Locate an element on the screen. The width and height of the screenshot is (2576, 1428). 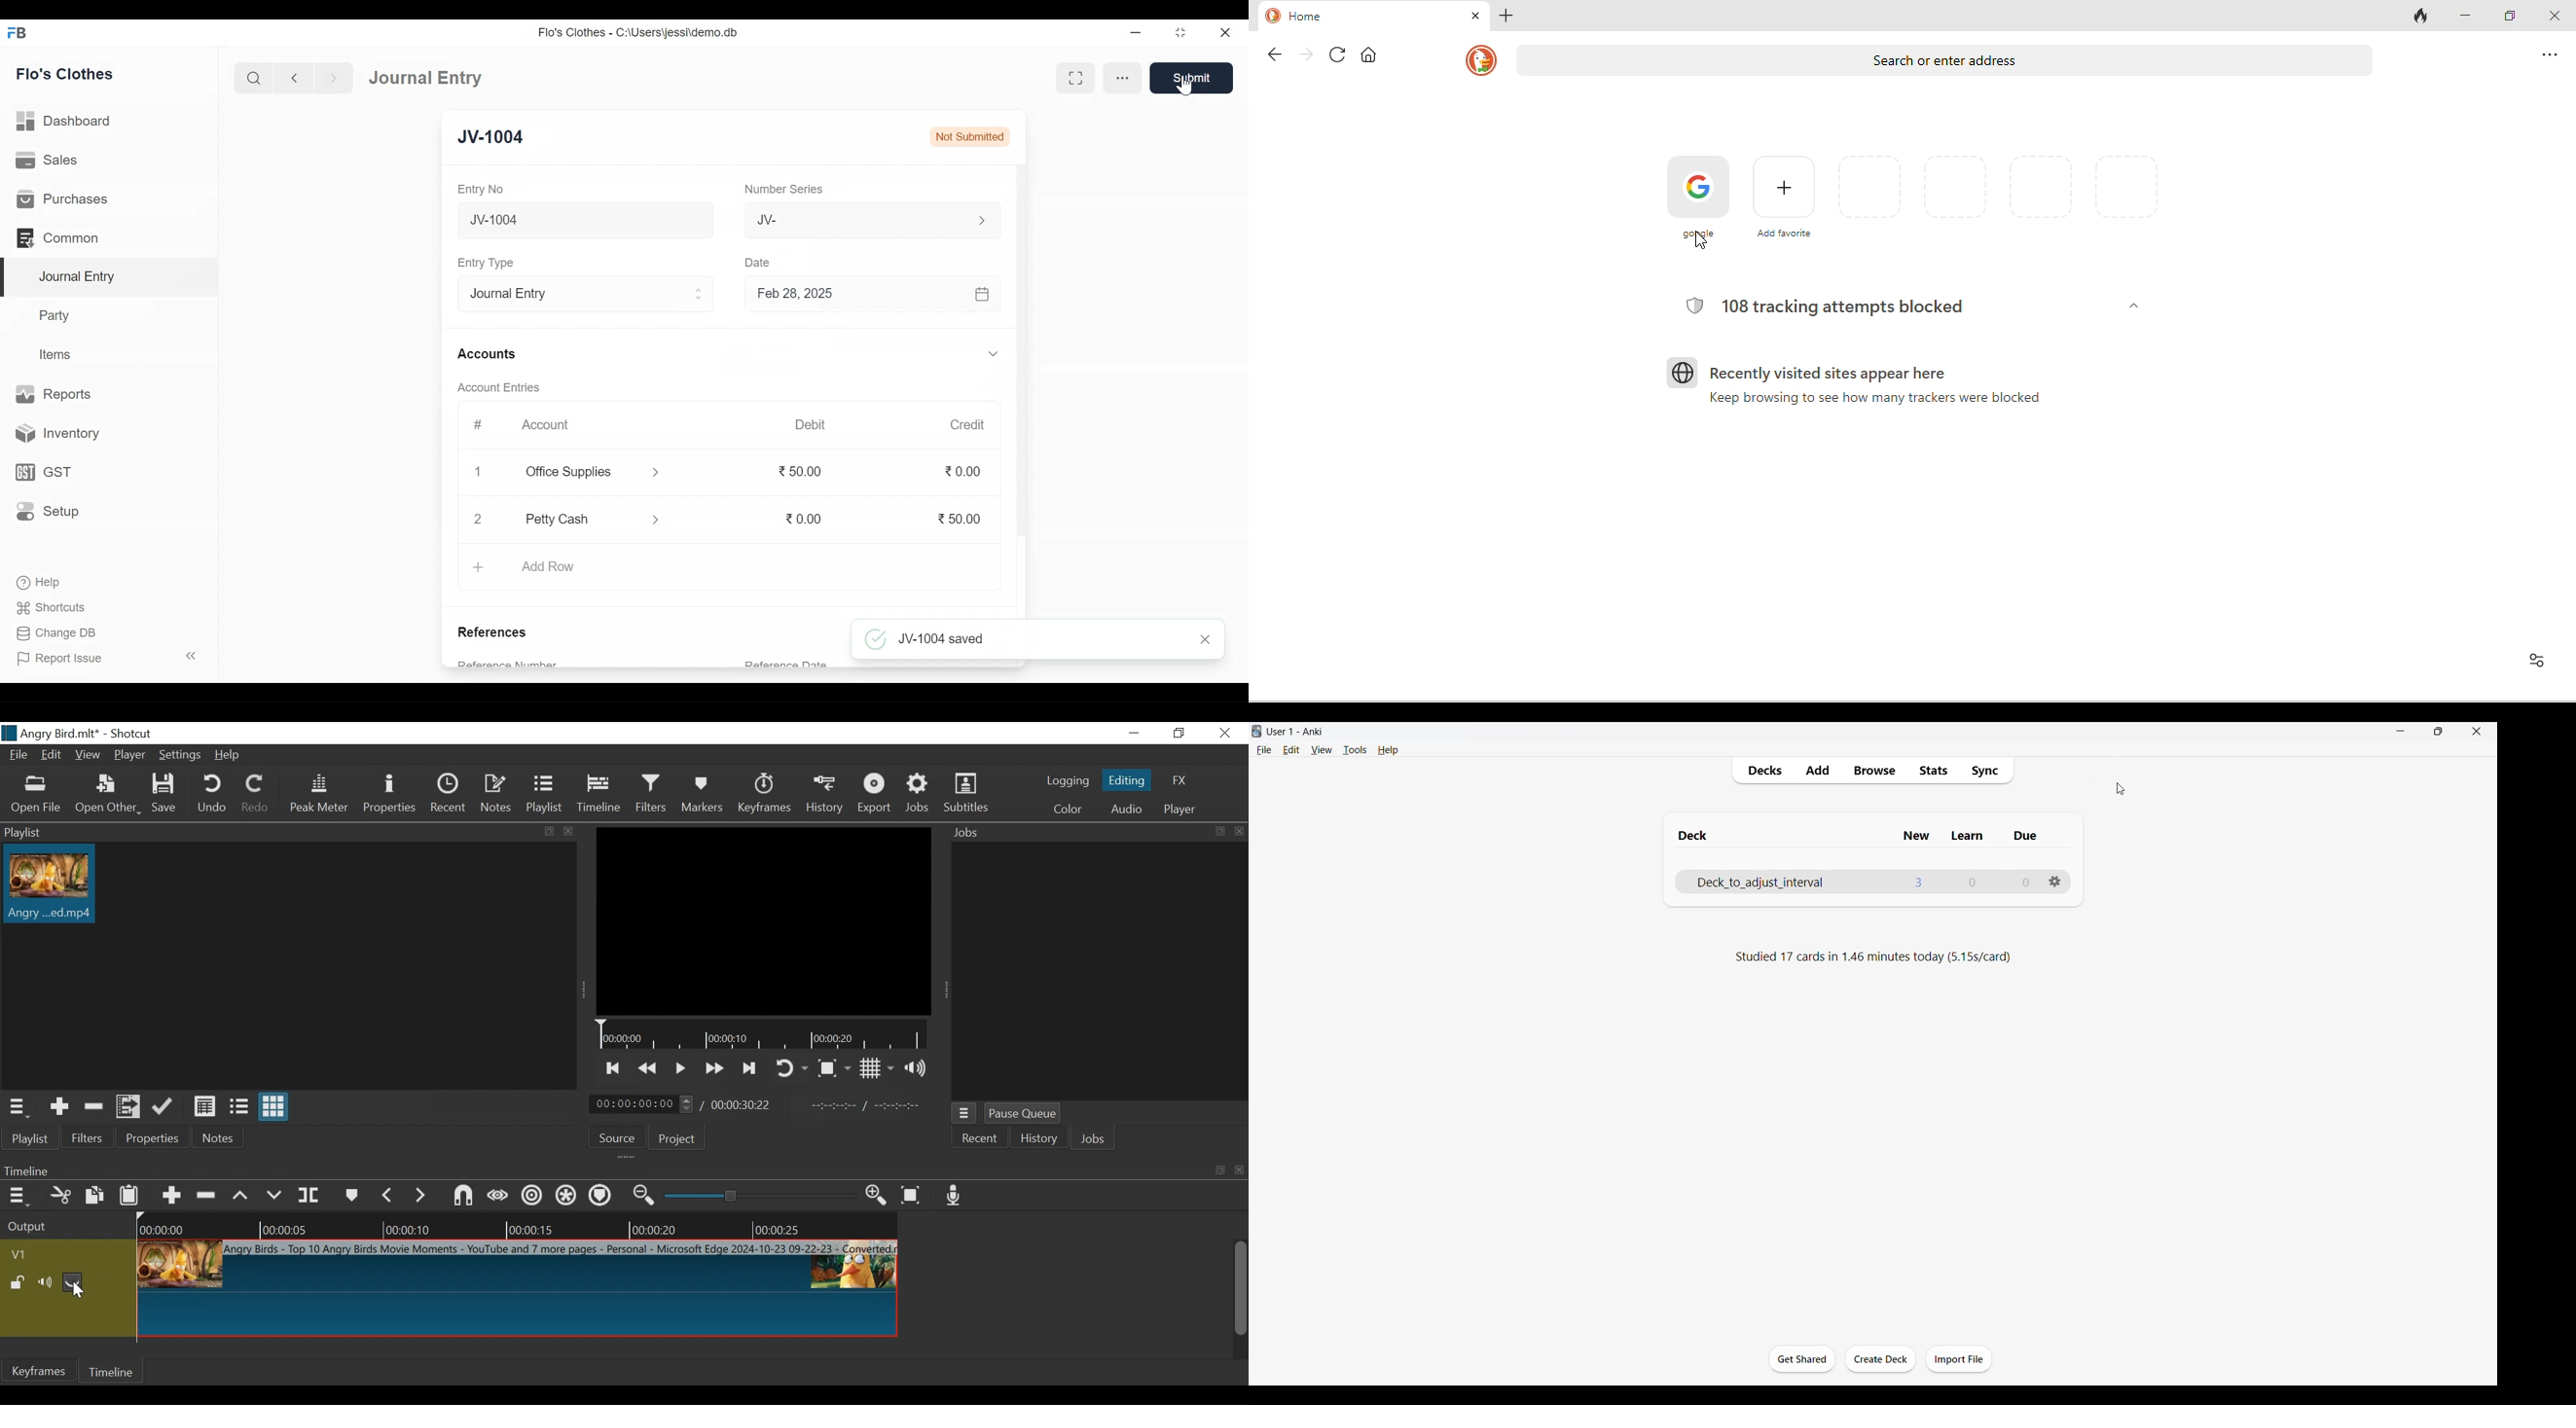
Office Supplies is located at coordinates (578, 473).